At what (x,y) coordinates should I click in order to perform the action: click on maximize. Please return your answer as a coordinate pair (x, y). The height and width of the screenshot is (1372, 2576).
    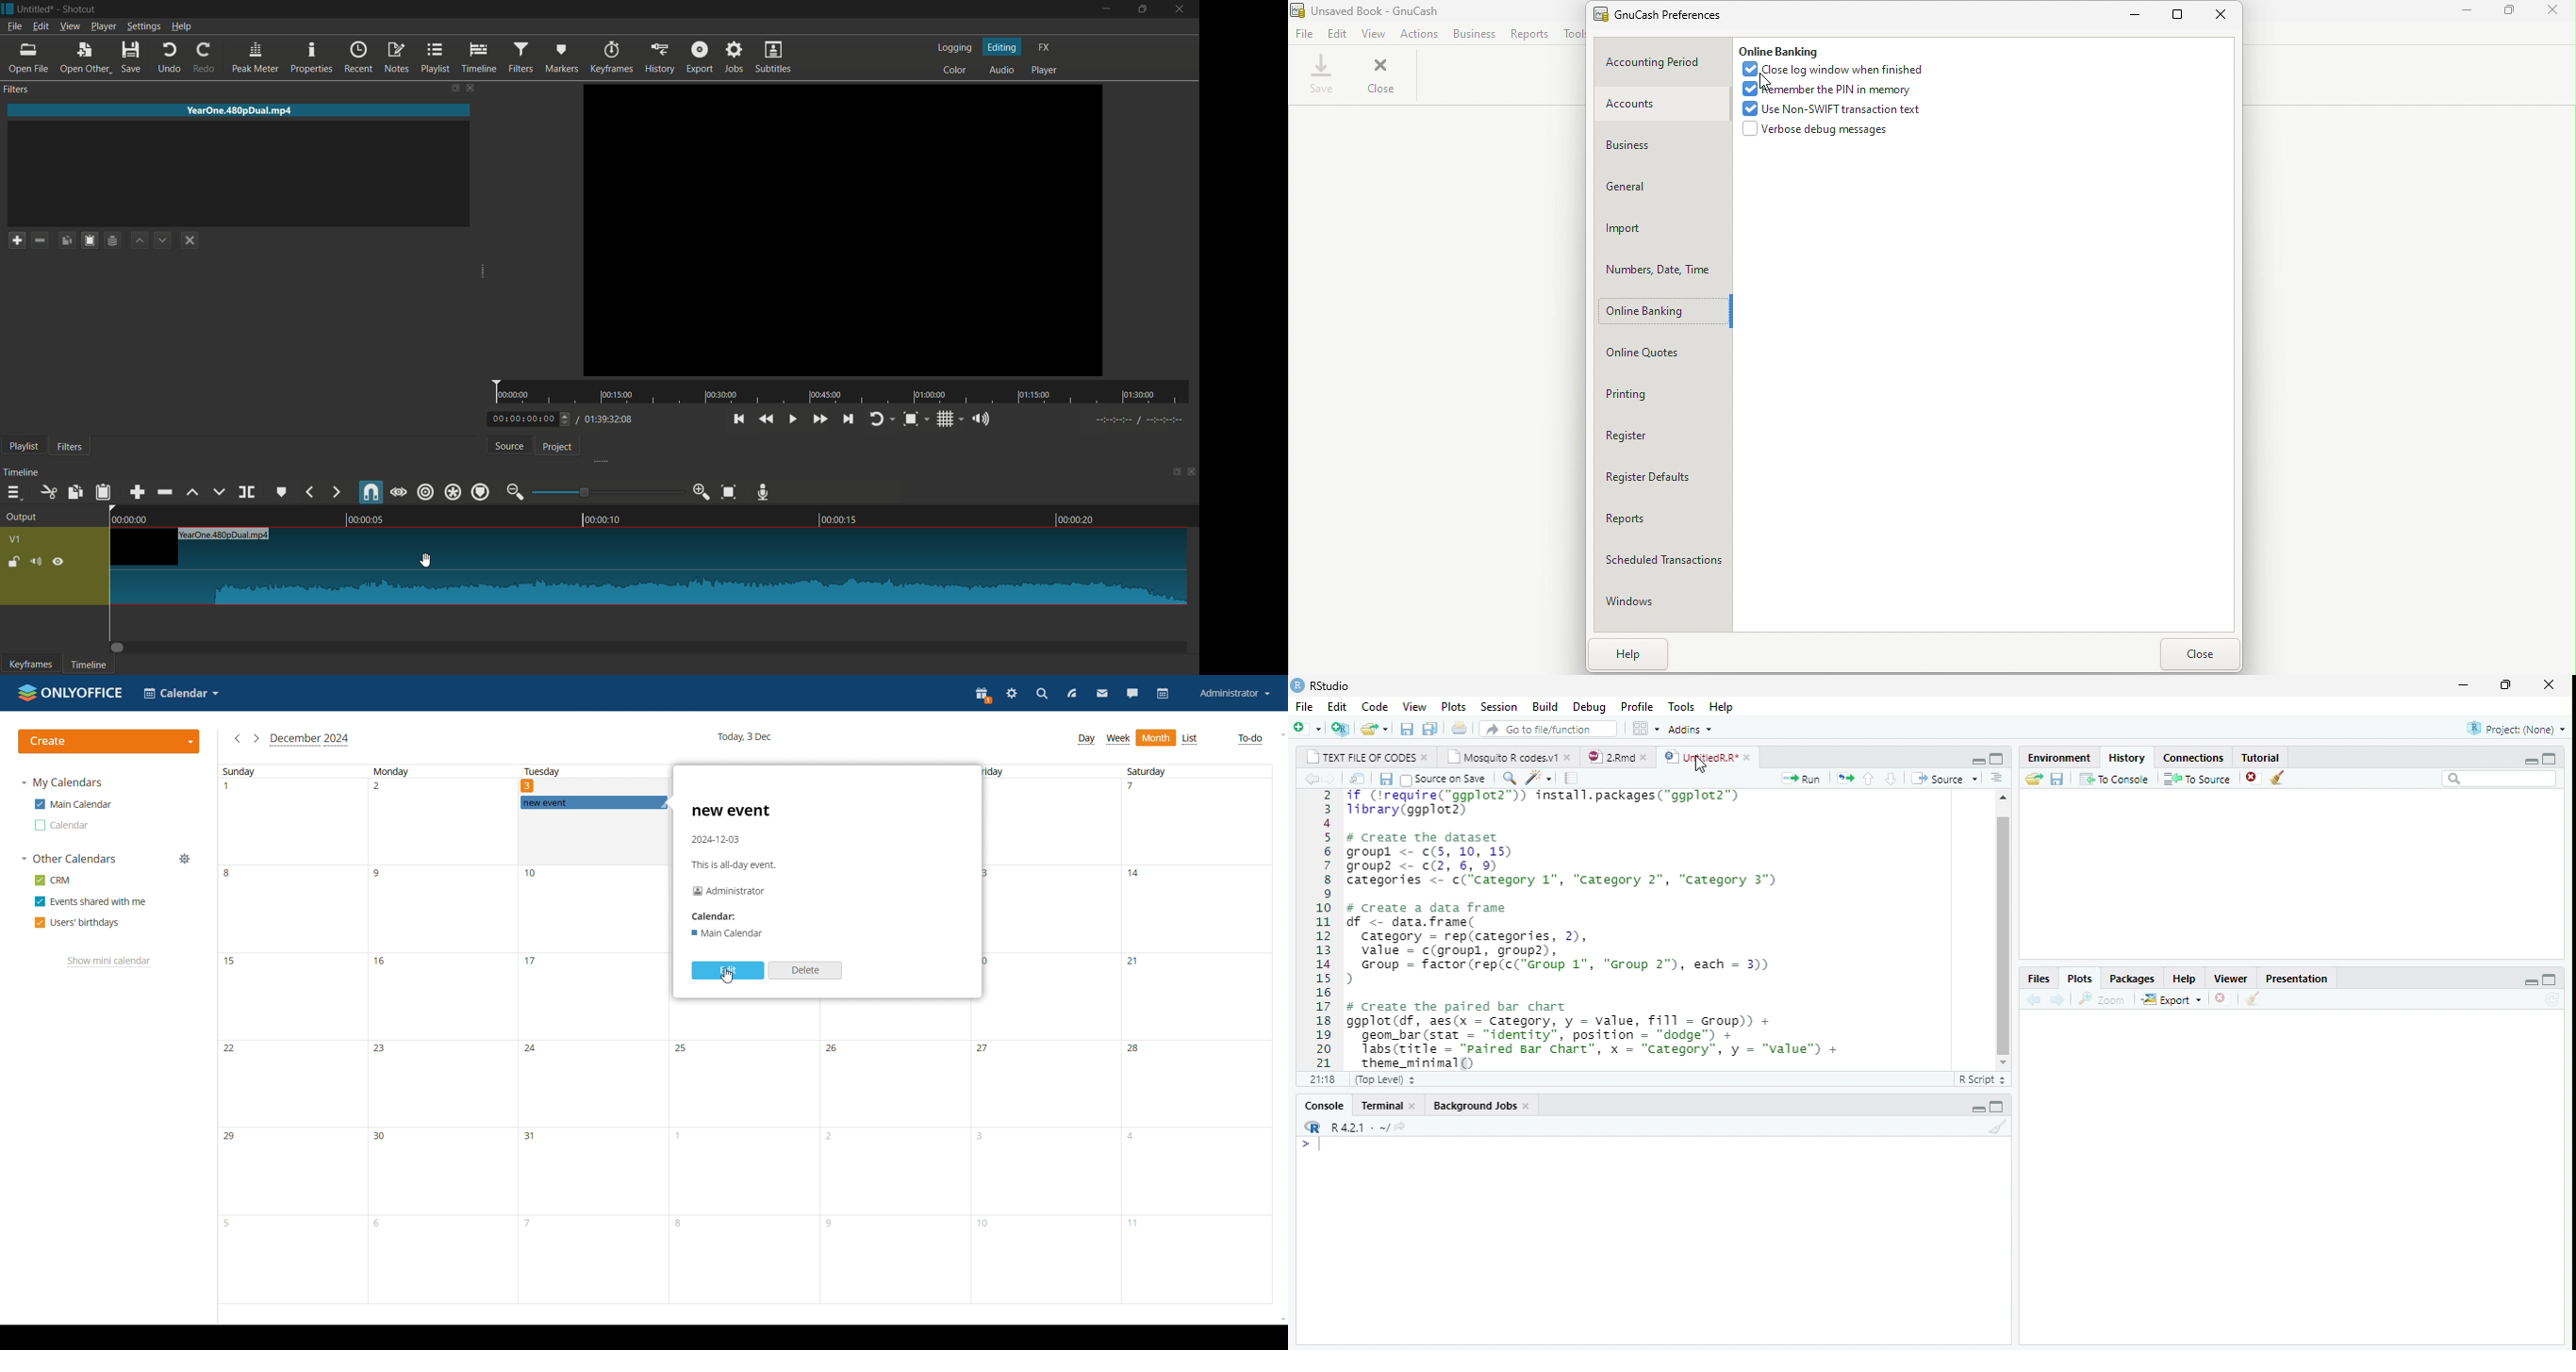
    Looking at the image, I should click on (2554, 759).